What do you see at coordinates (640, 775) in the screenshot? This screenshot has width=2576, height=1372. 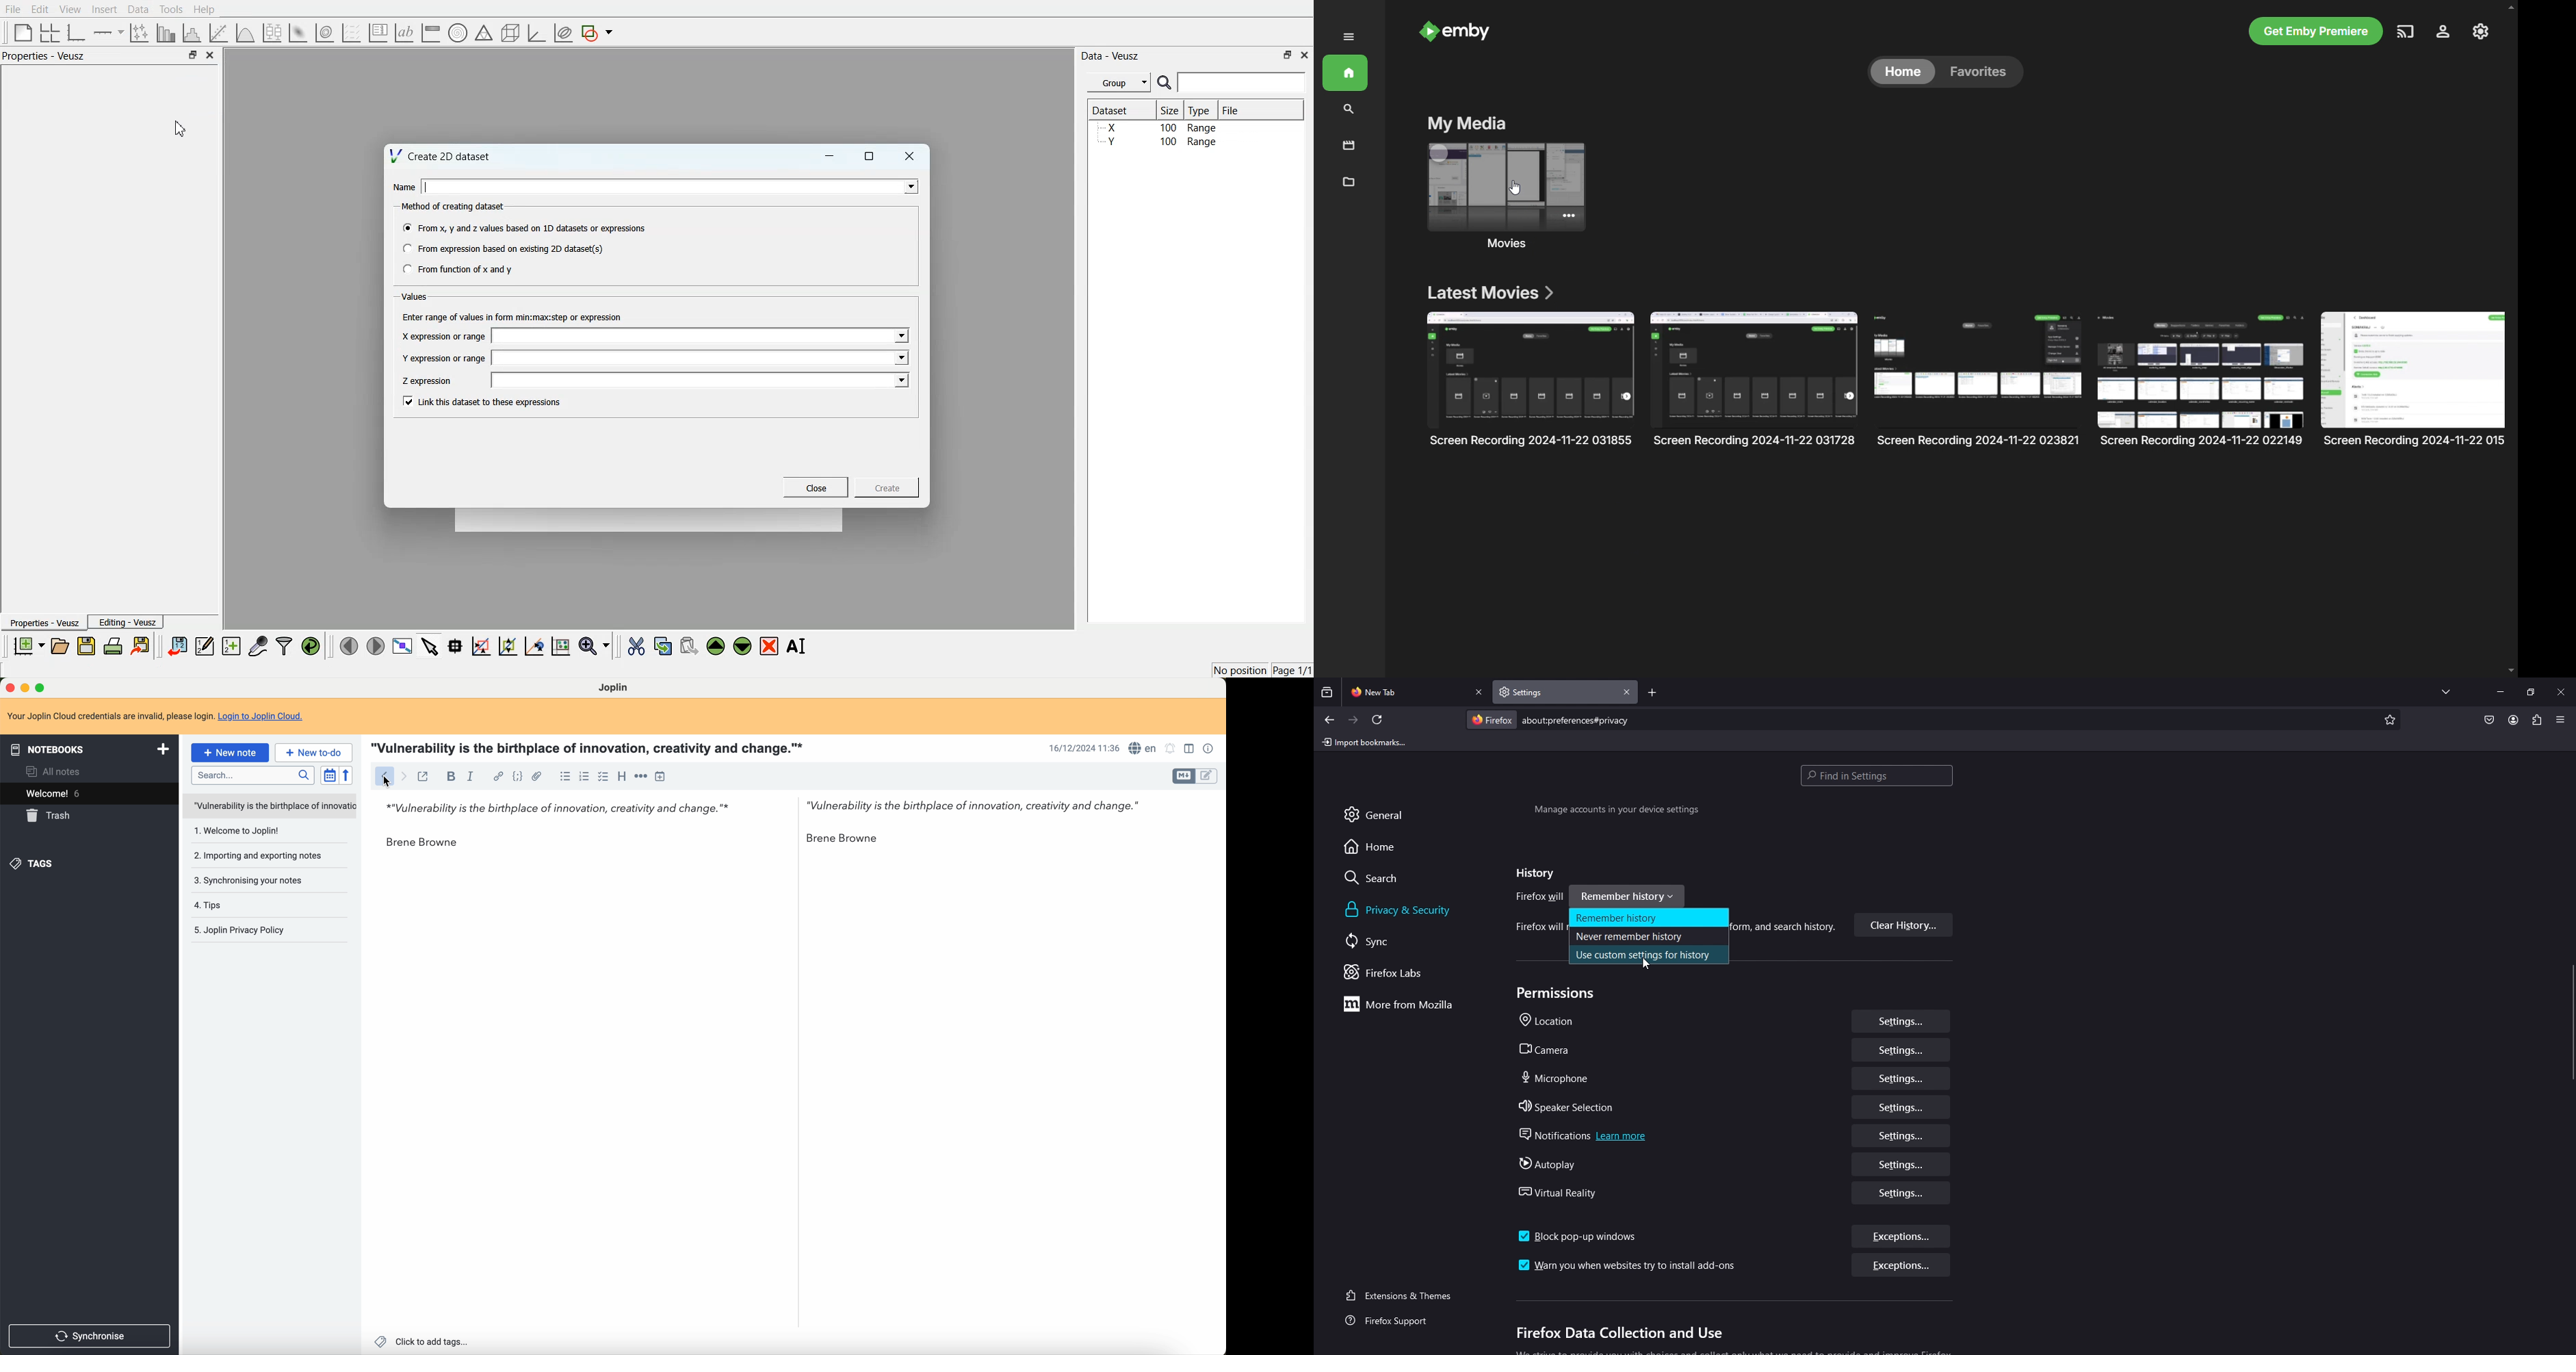 I see `horizontal rule` at bounding box center [640, 775].